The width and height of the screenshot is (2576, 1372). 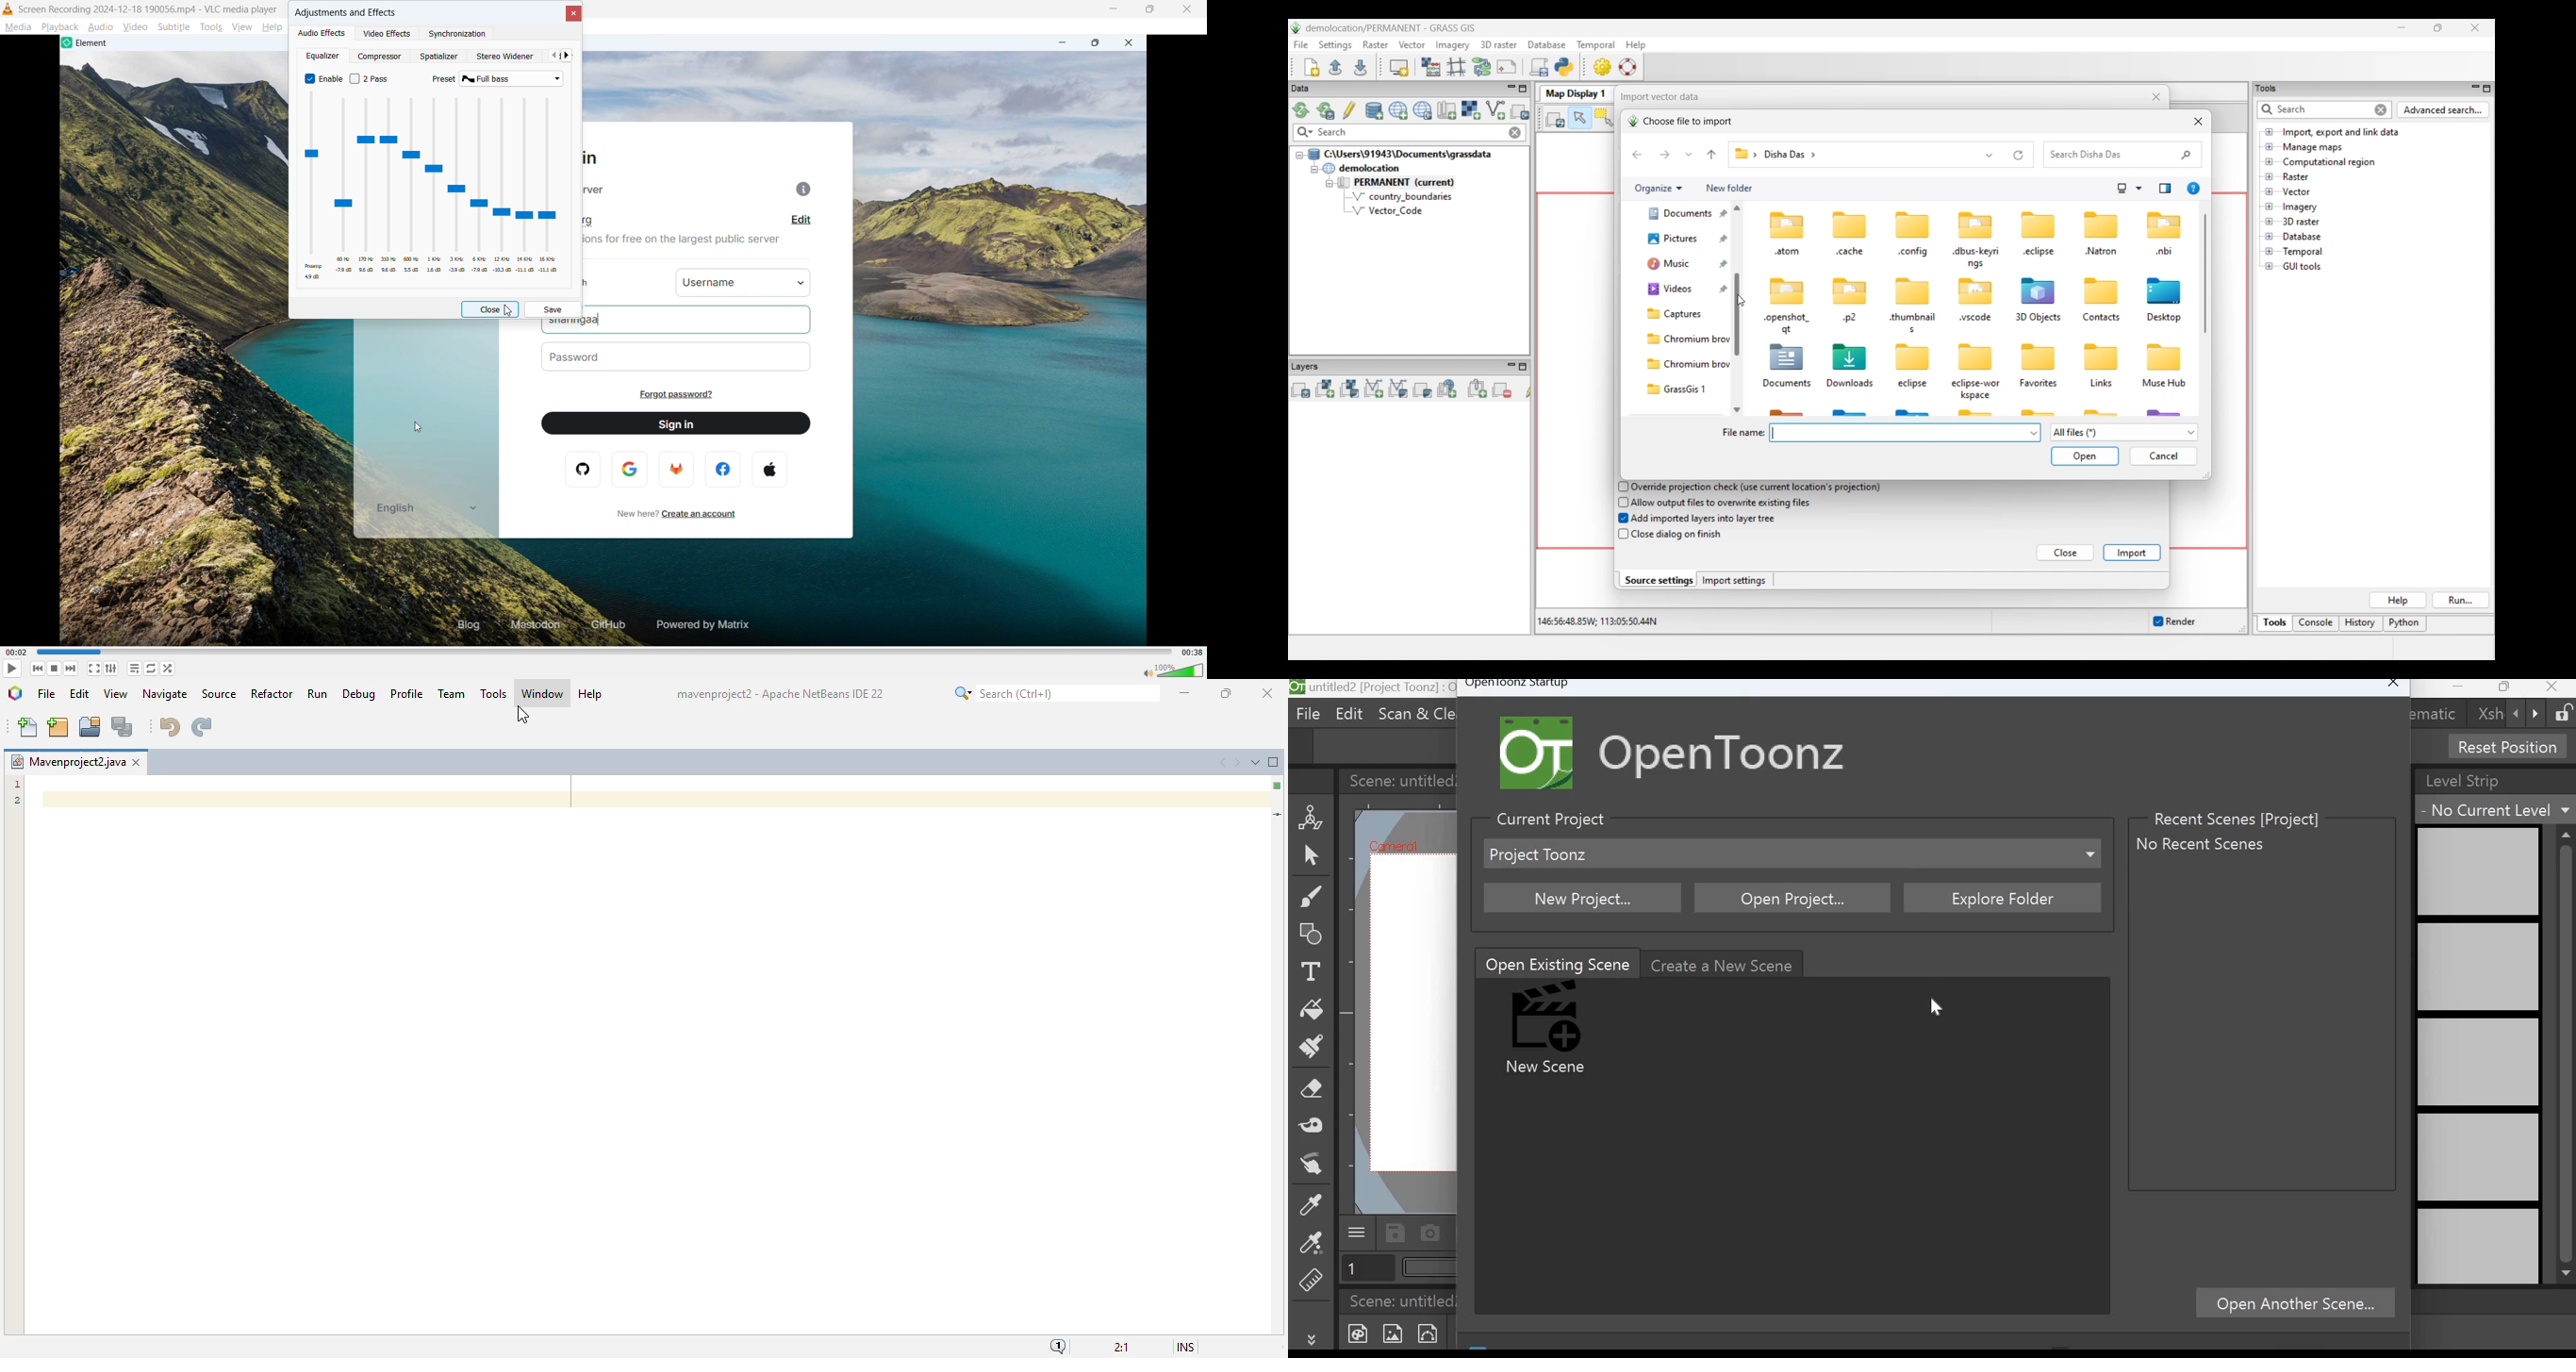 I want to click on Full screen , so click(x=99, y=668).